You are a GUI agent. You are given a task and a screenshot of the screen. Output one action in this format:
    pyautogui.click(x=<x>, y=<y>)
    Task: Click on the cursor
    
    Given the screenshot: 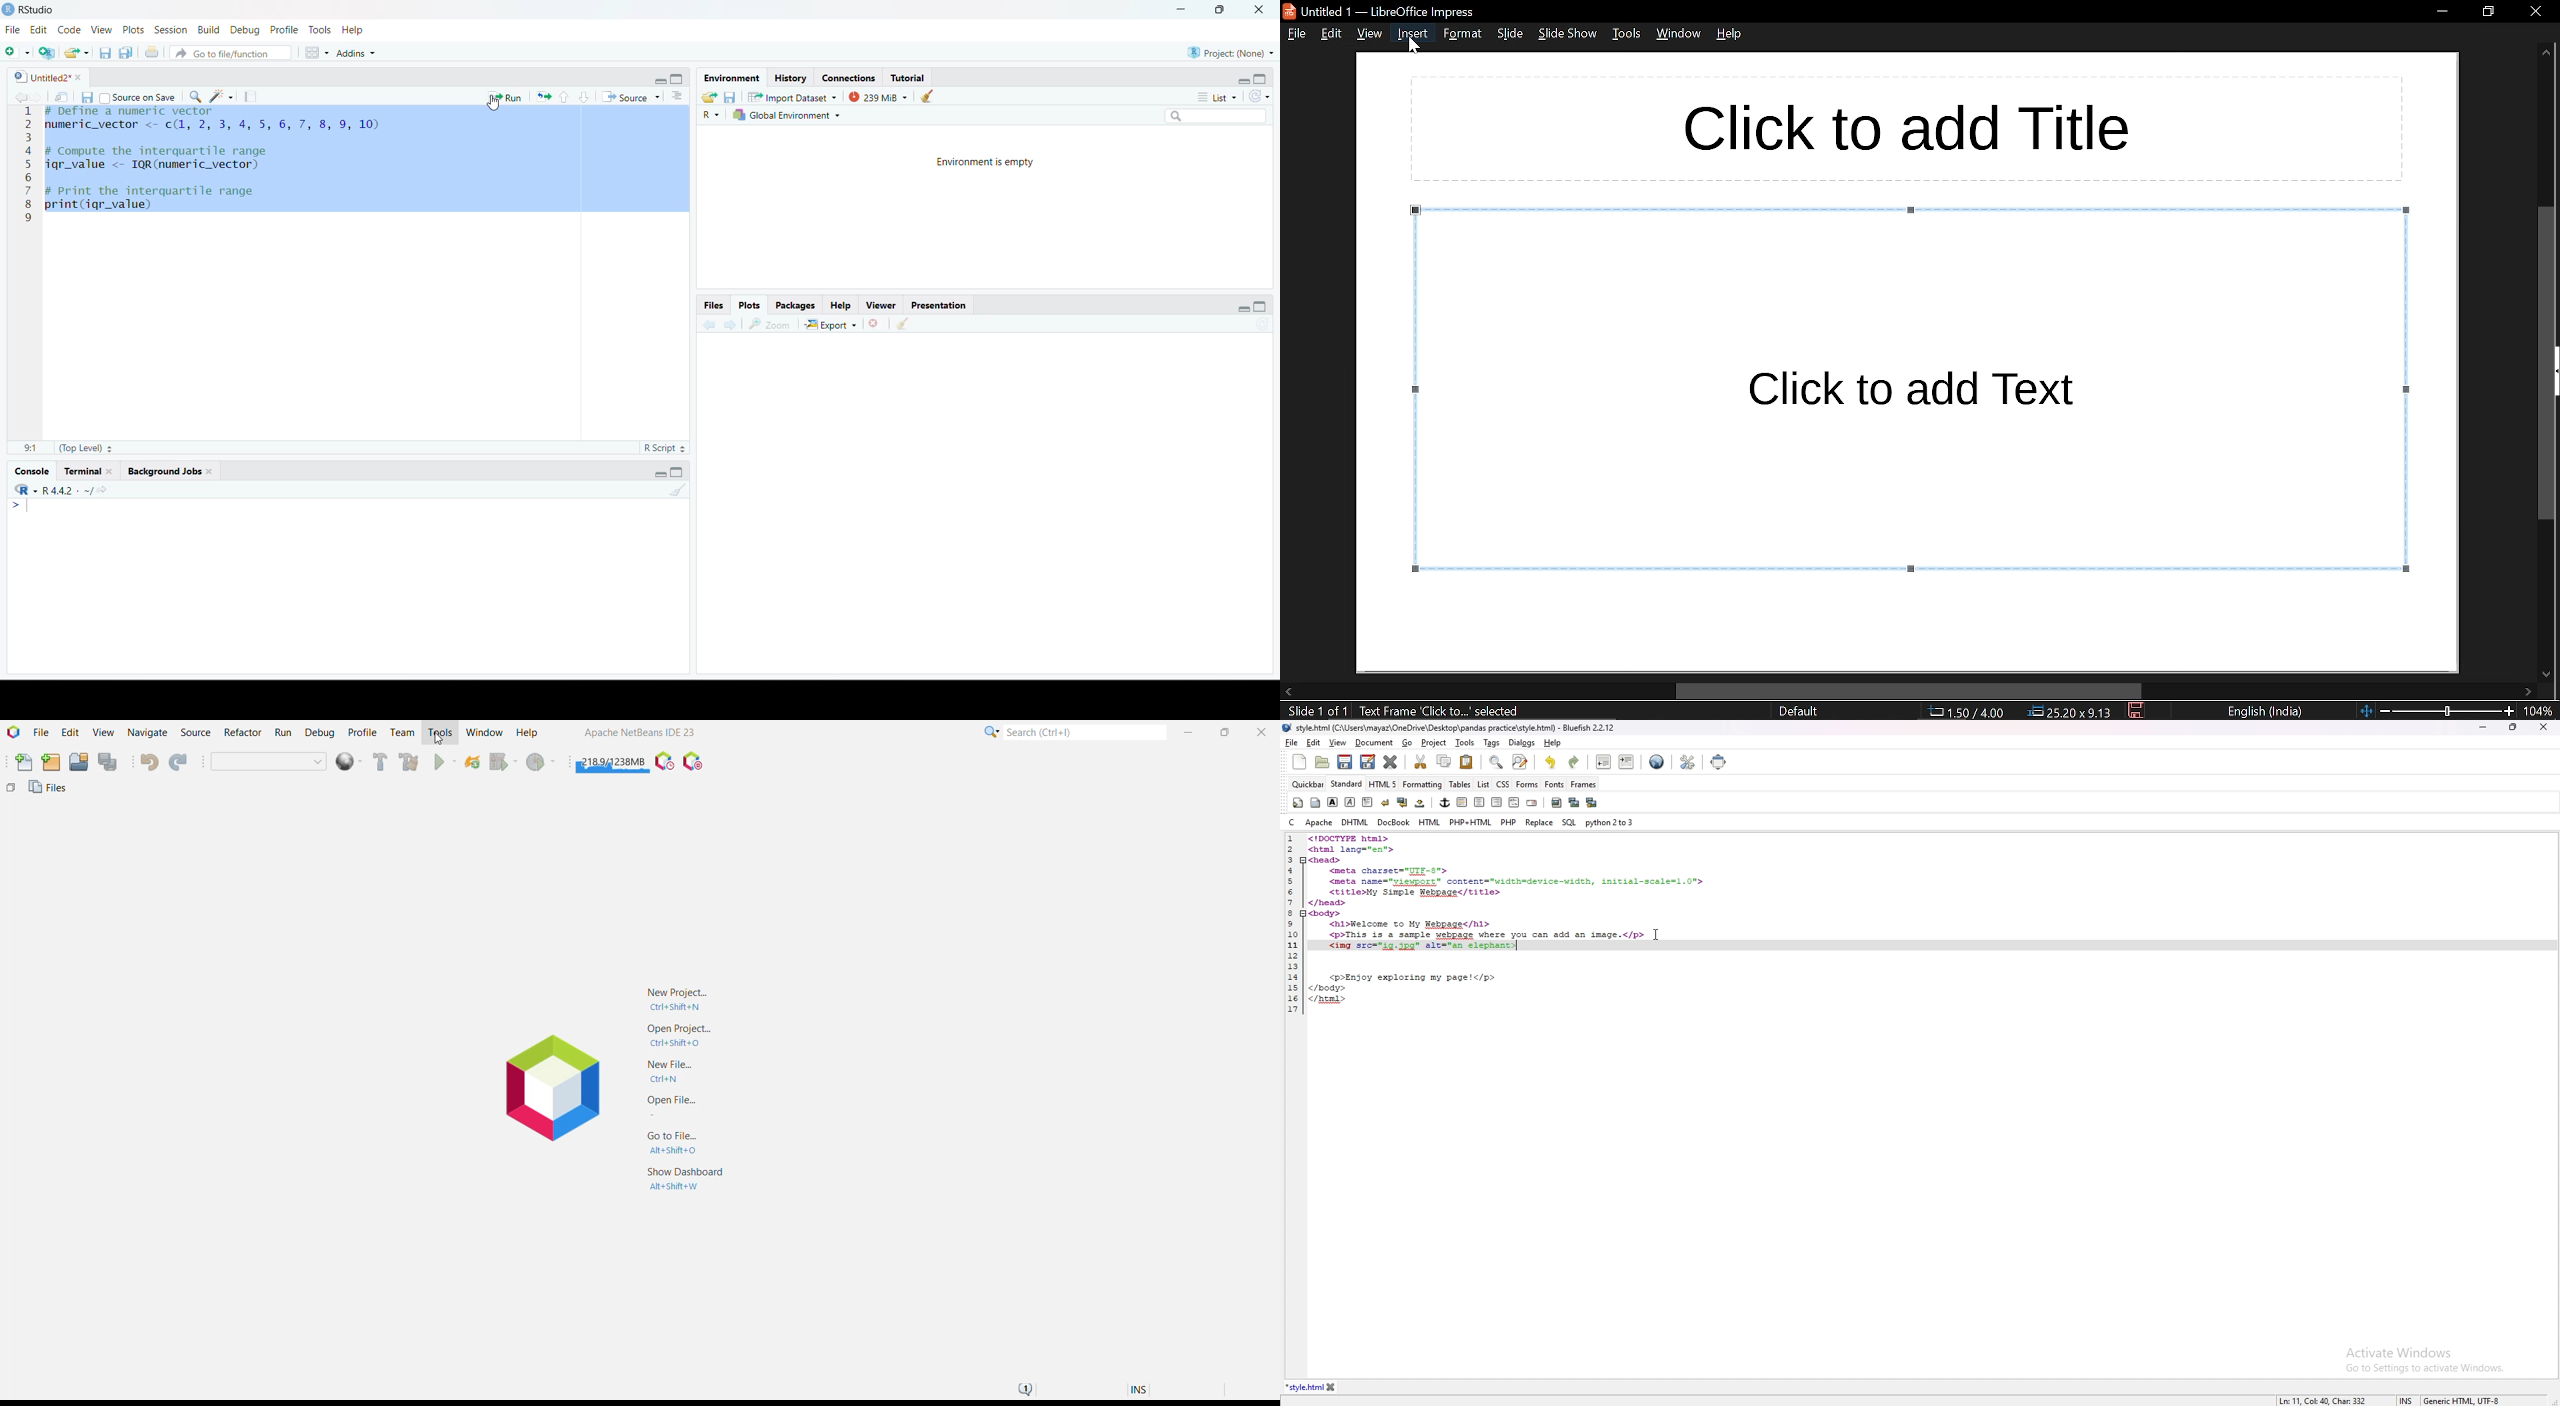 What is the action you would take?
    pyautogui.click(x=1660, y=936)
    